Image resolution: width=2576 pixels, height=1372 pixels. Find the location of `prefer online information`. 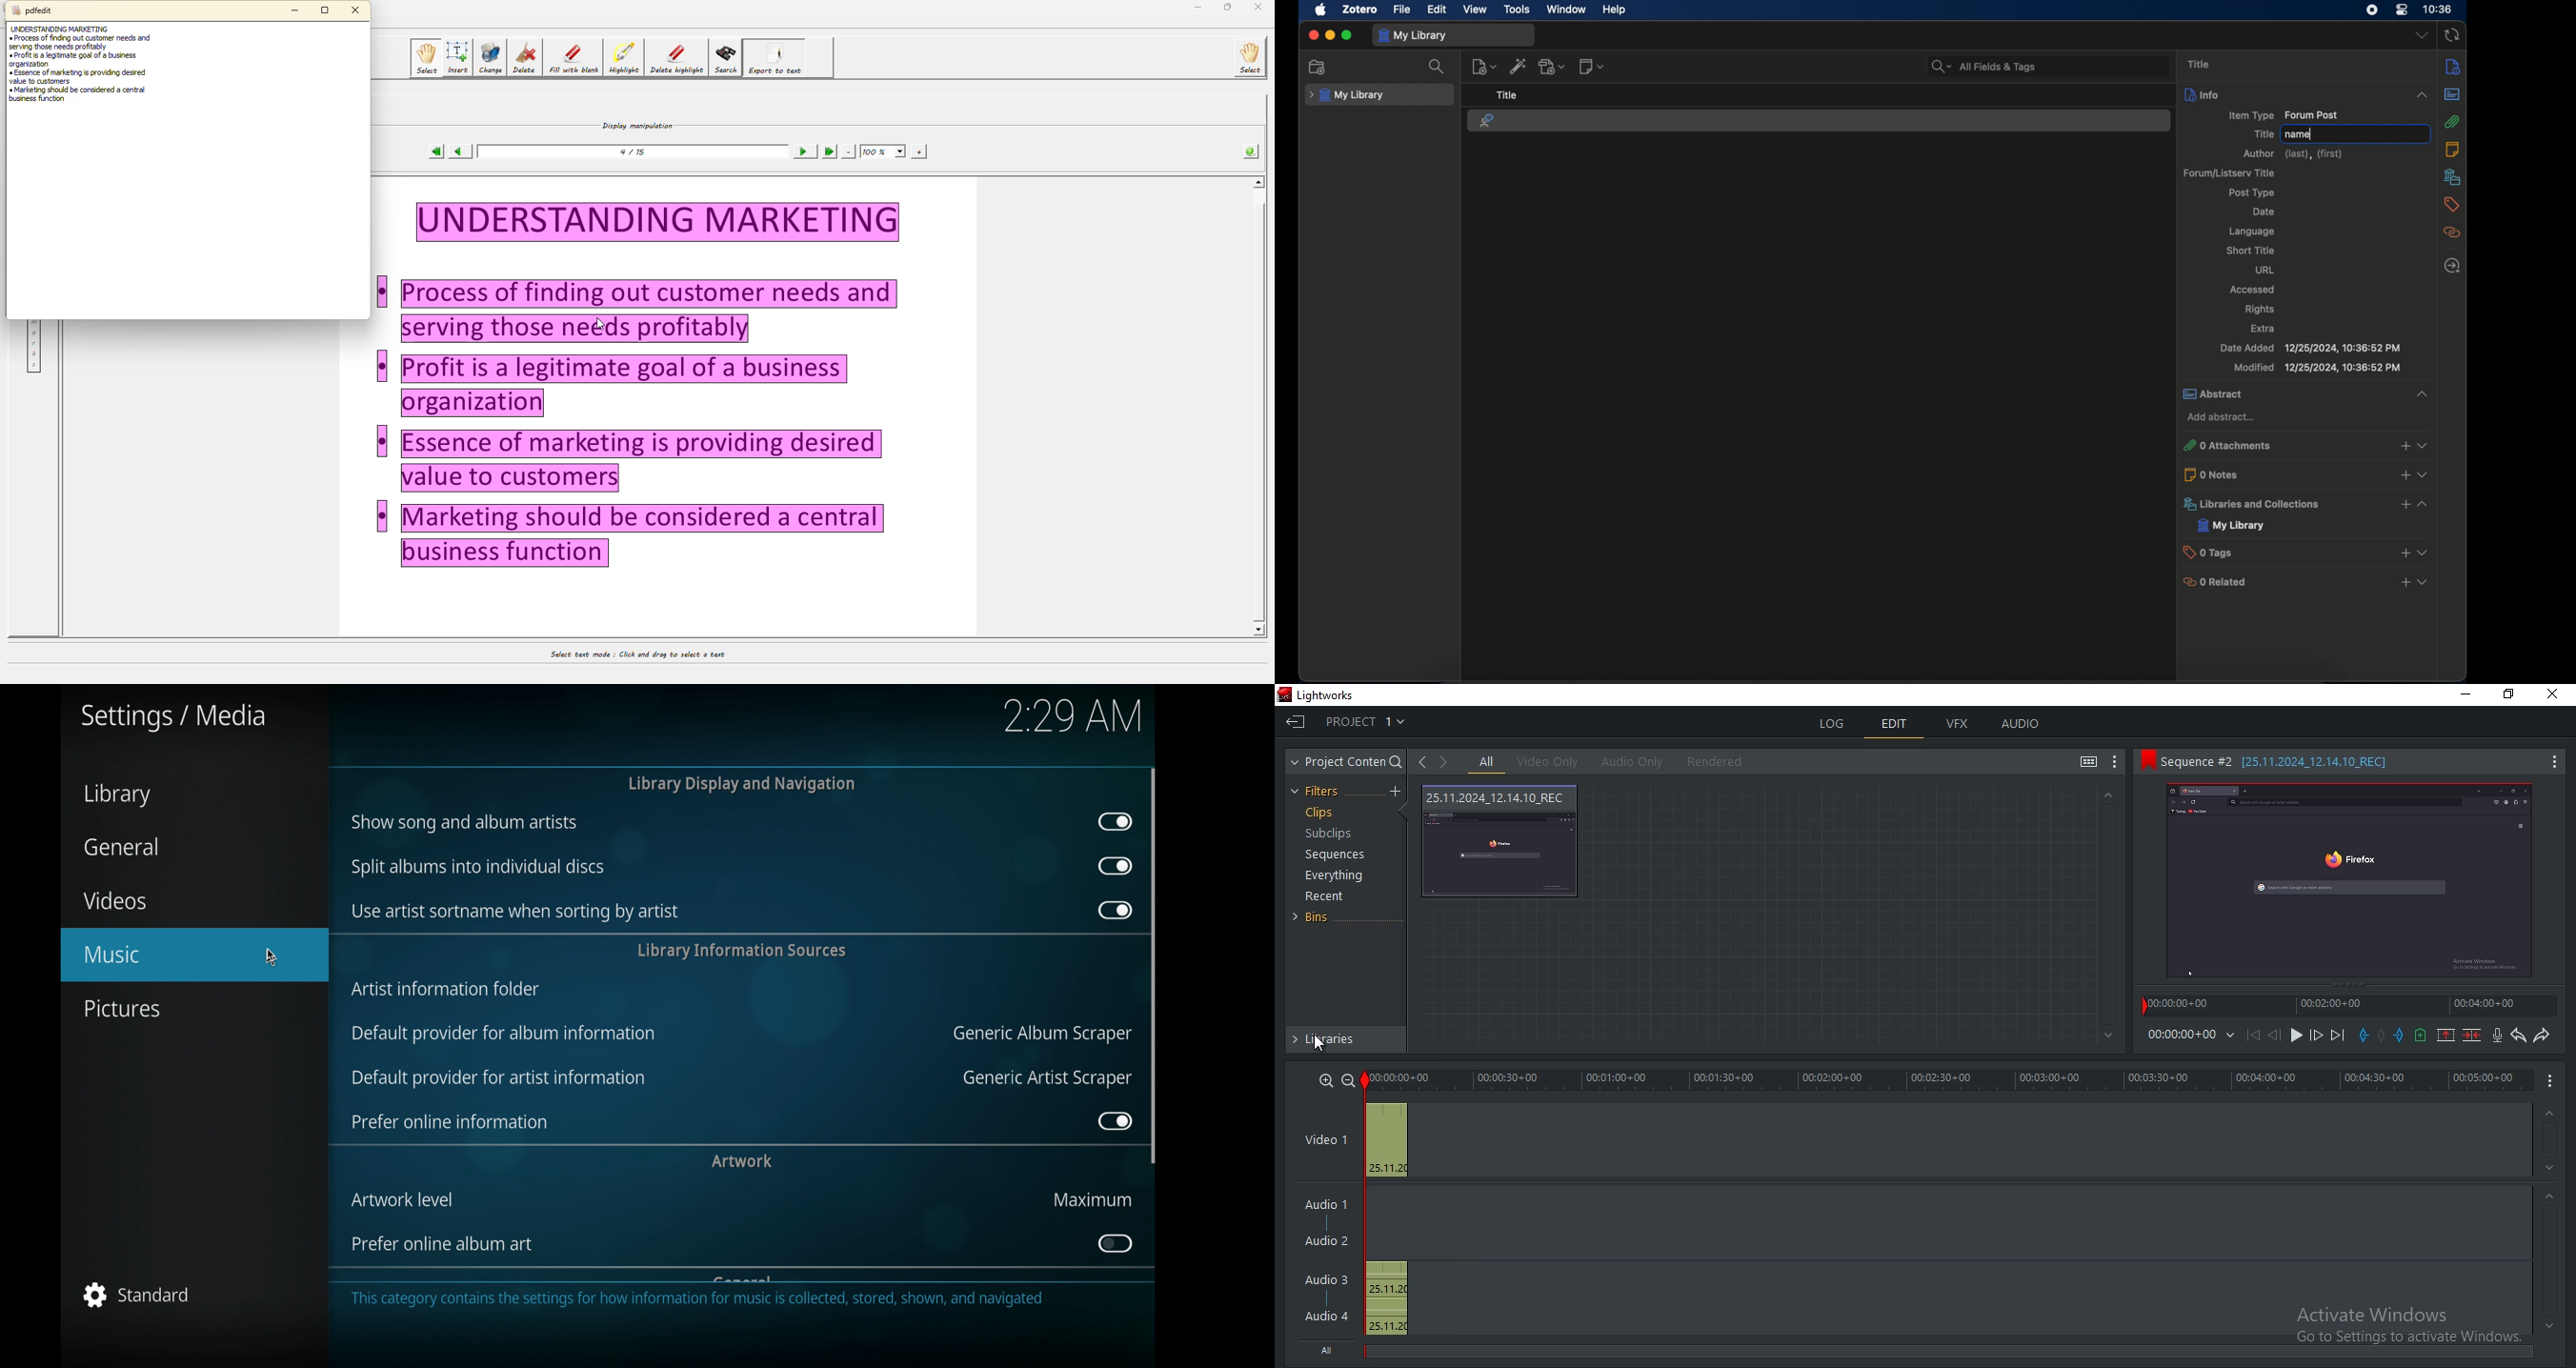

prefer online information is located at coordinates (449, 1122).